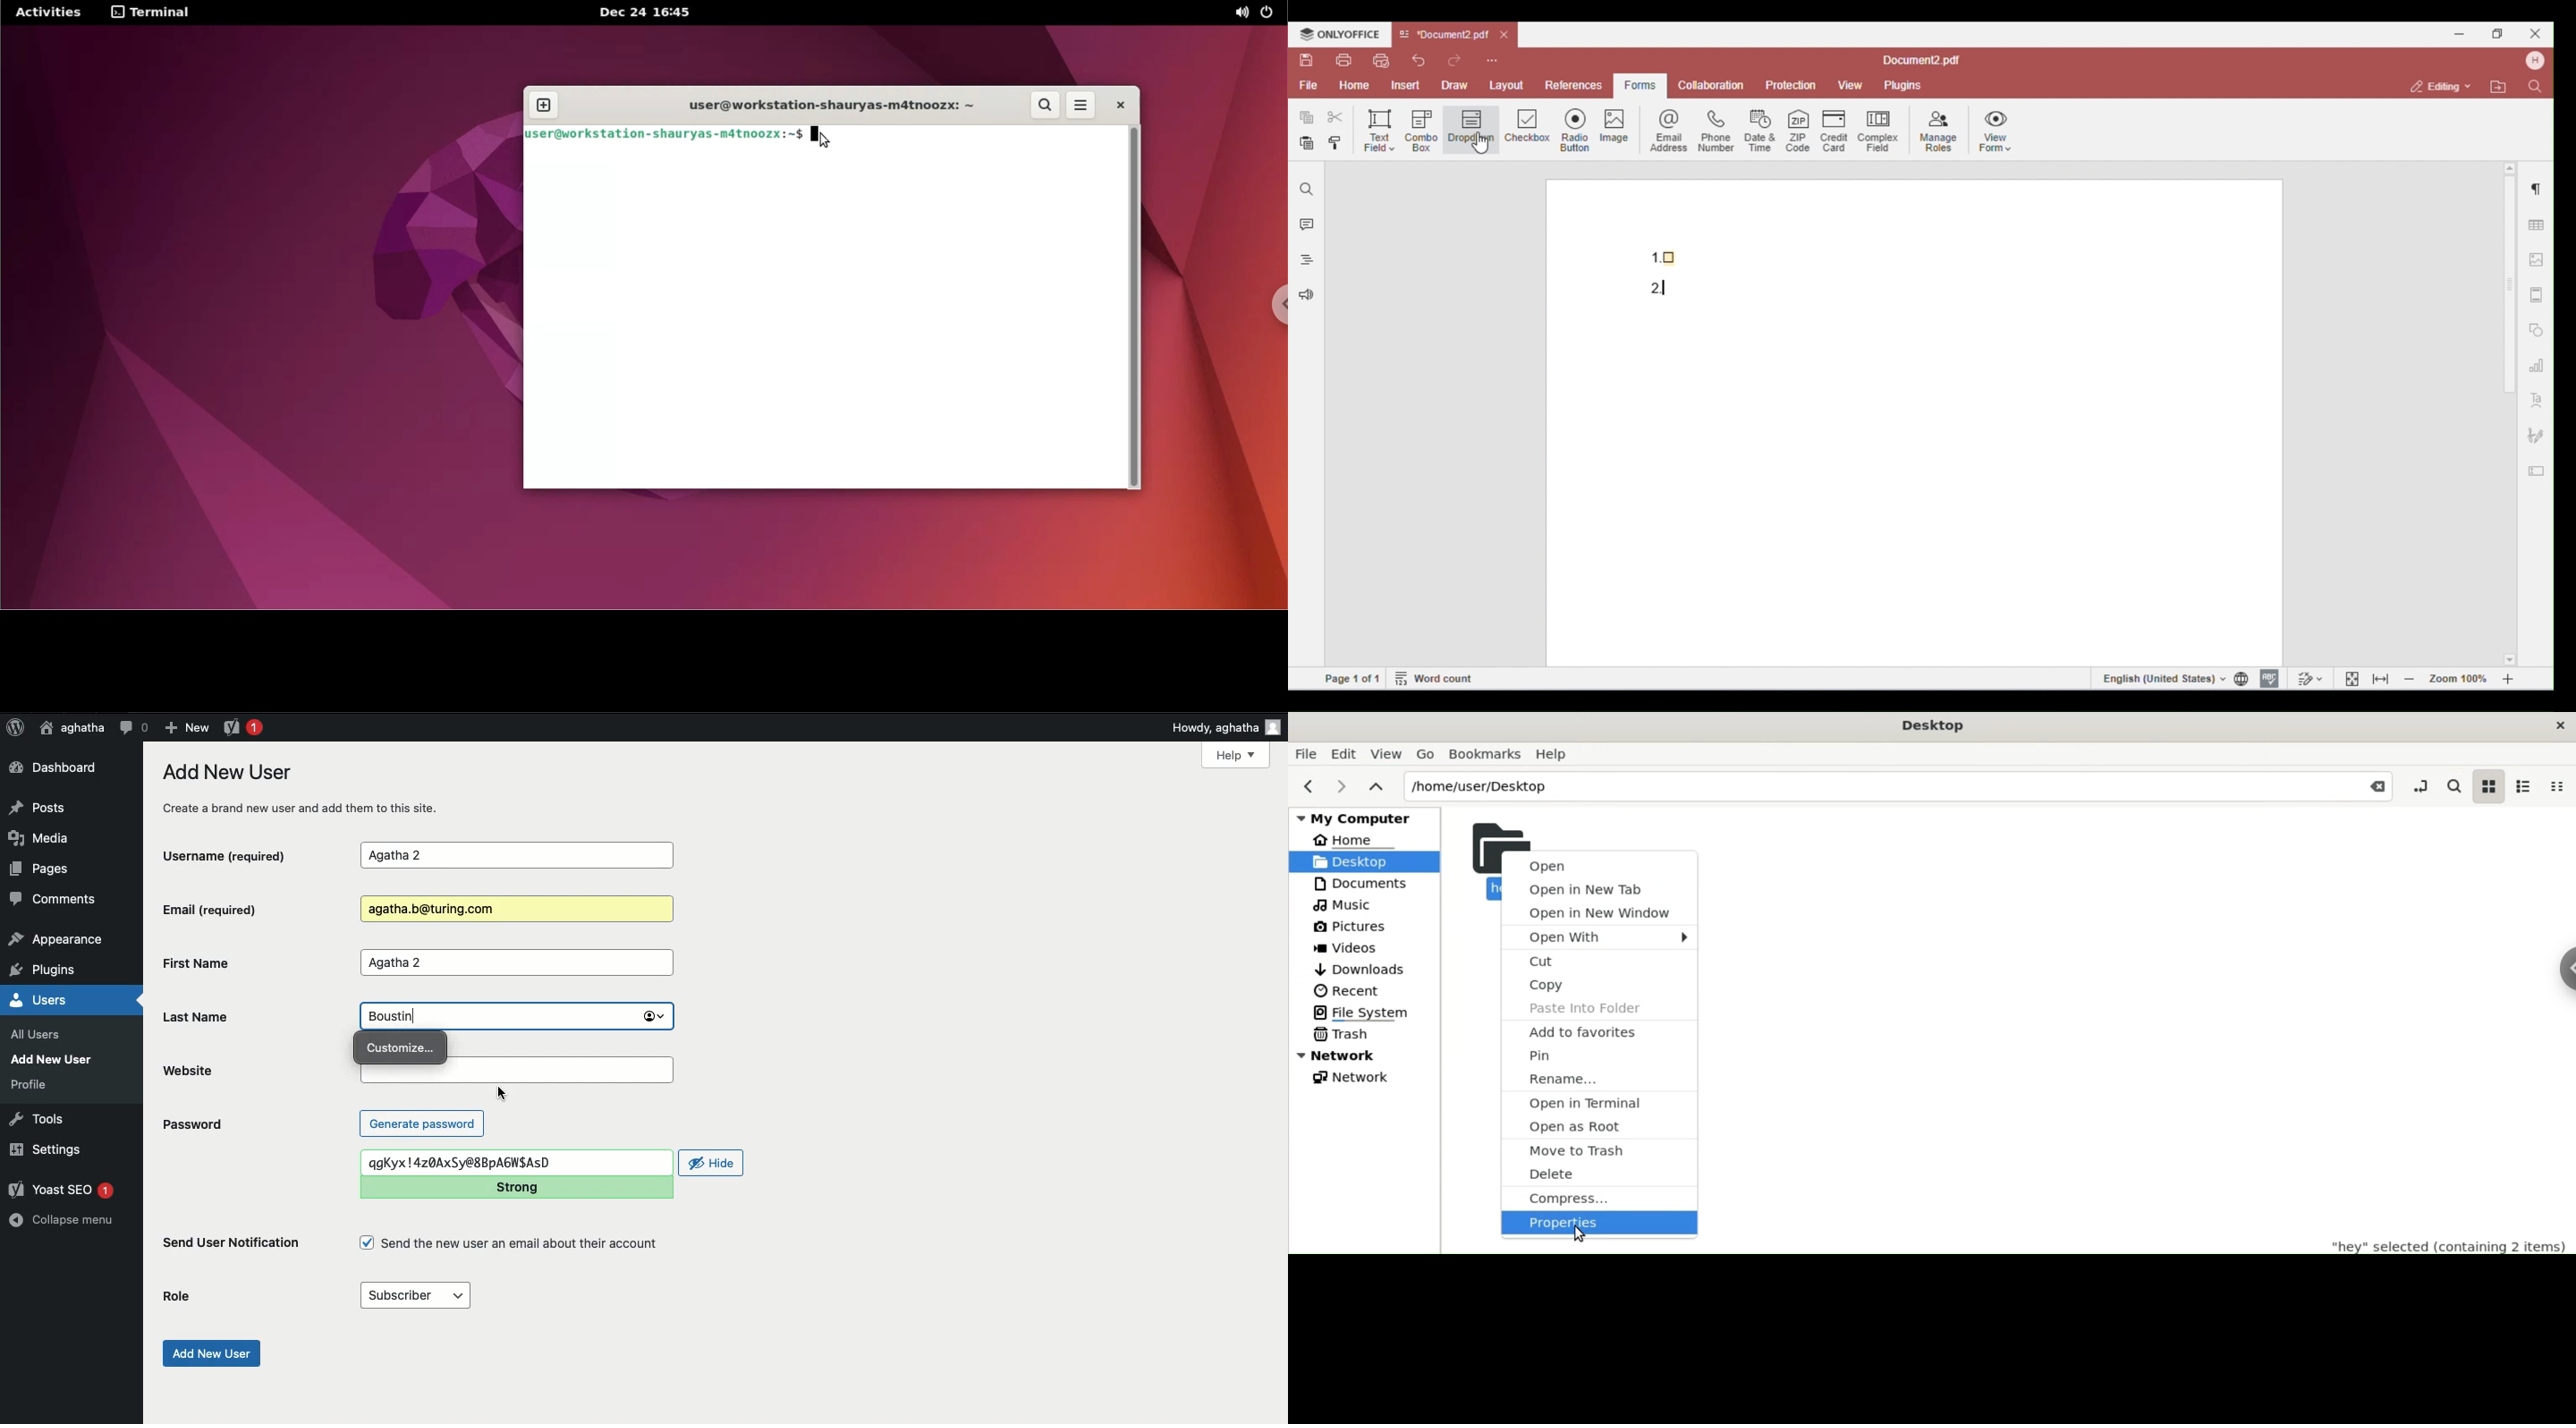 The width and height of the screenshot is (2576, 1428). Describe the element at coordinates (513, 910) in the screenshot. I see `Agatha.b@turing.com` at that location.